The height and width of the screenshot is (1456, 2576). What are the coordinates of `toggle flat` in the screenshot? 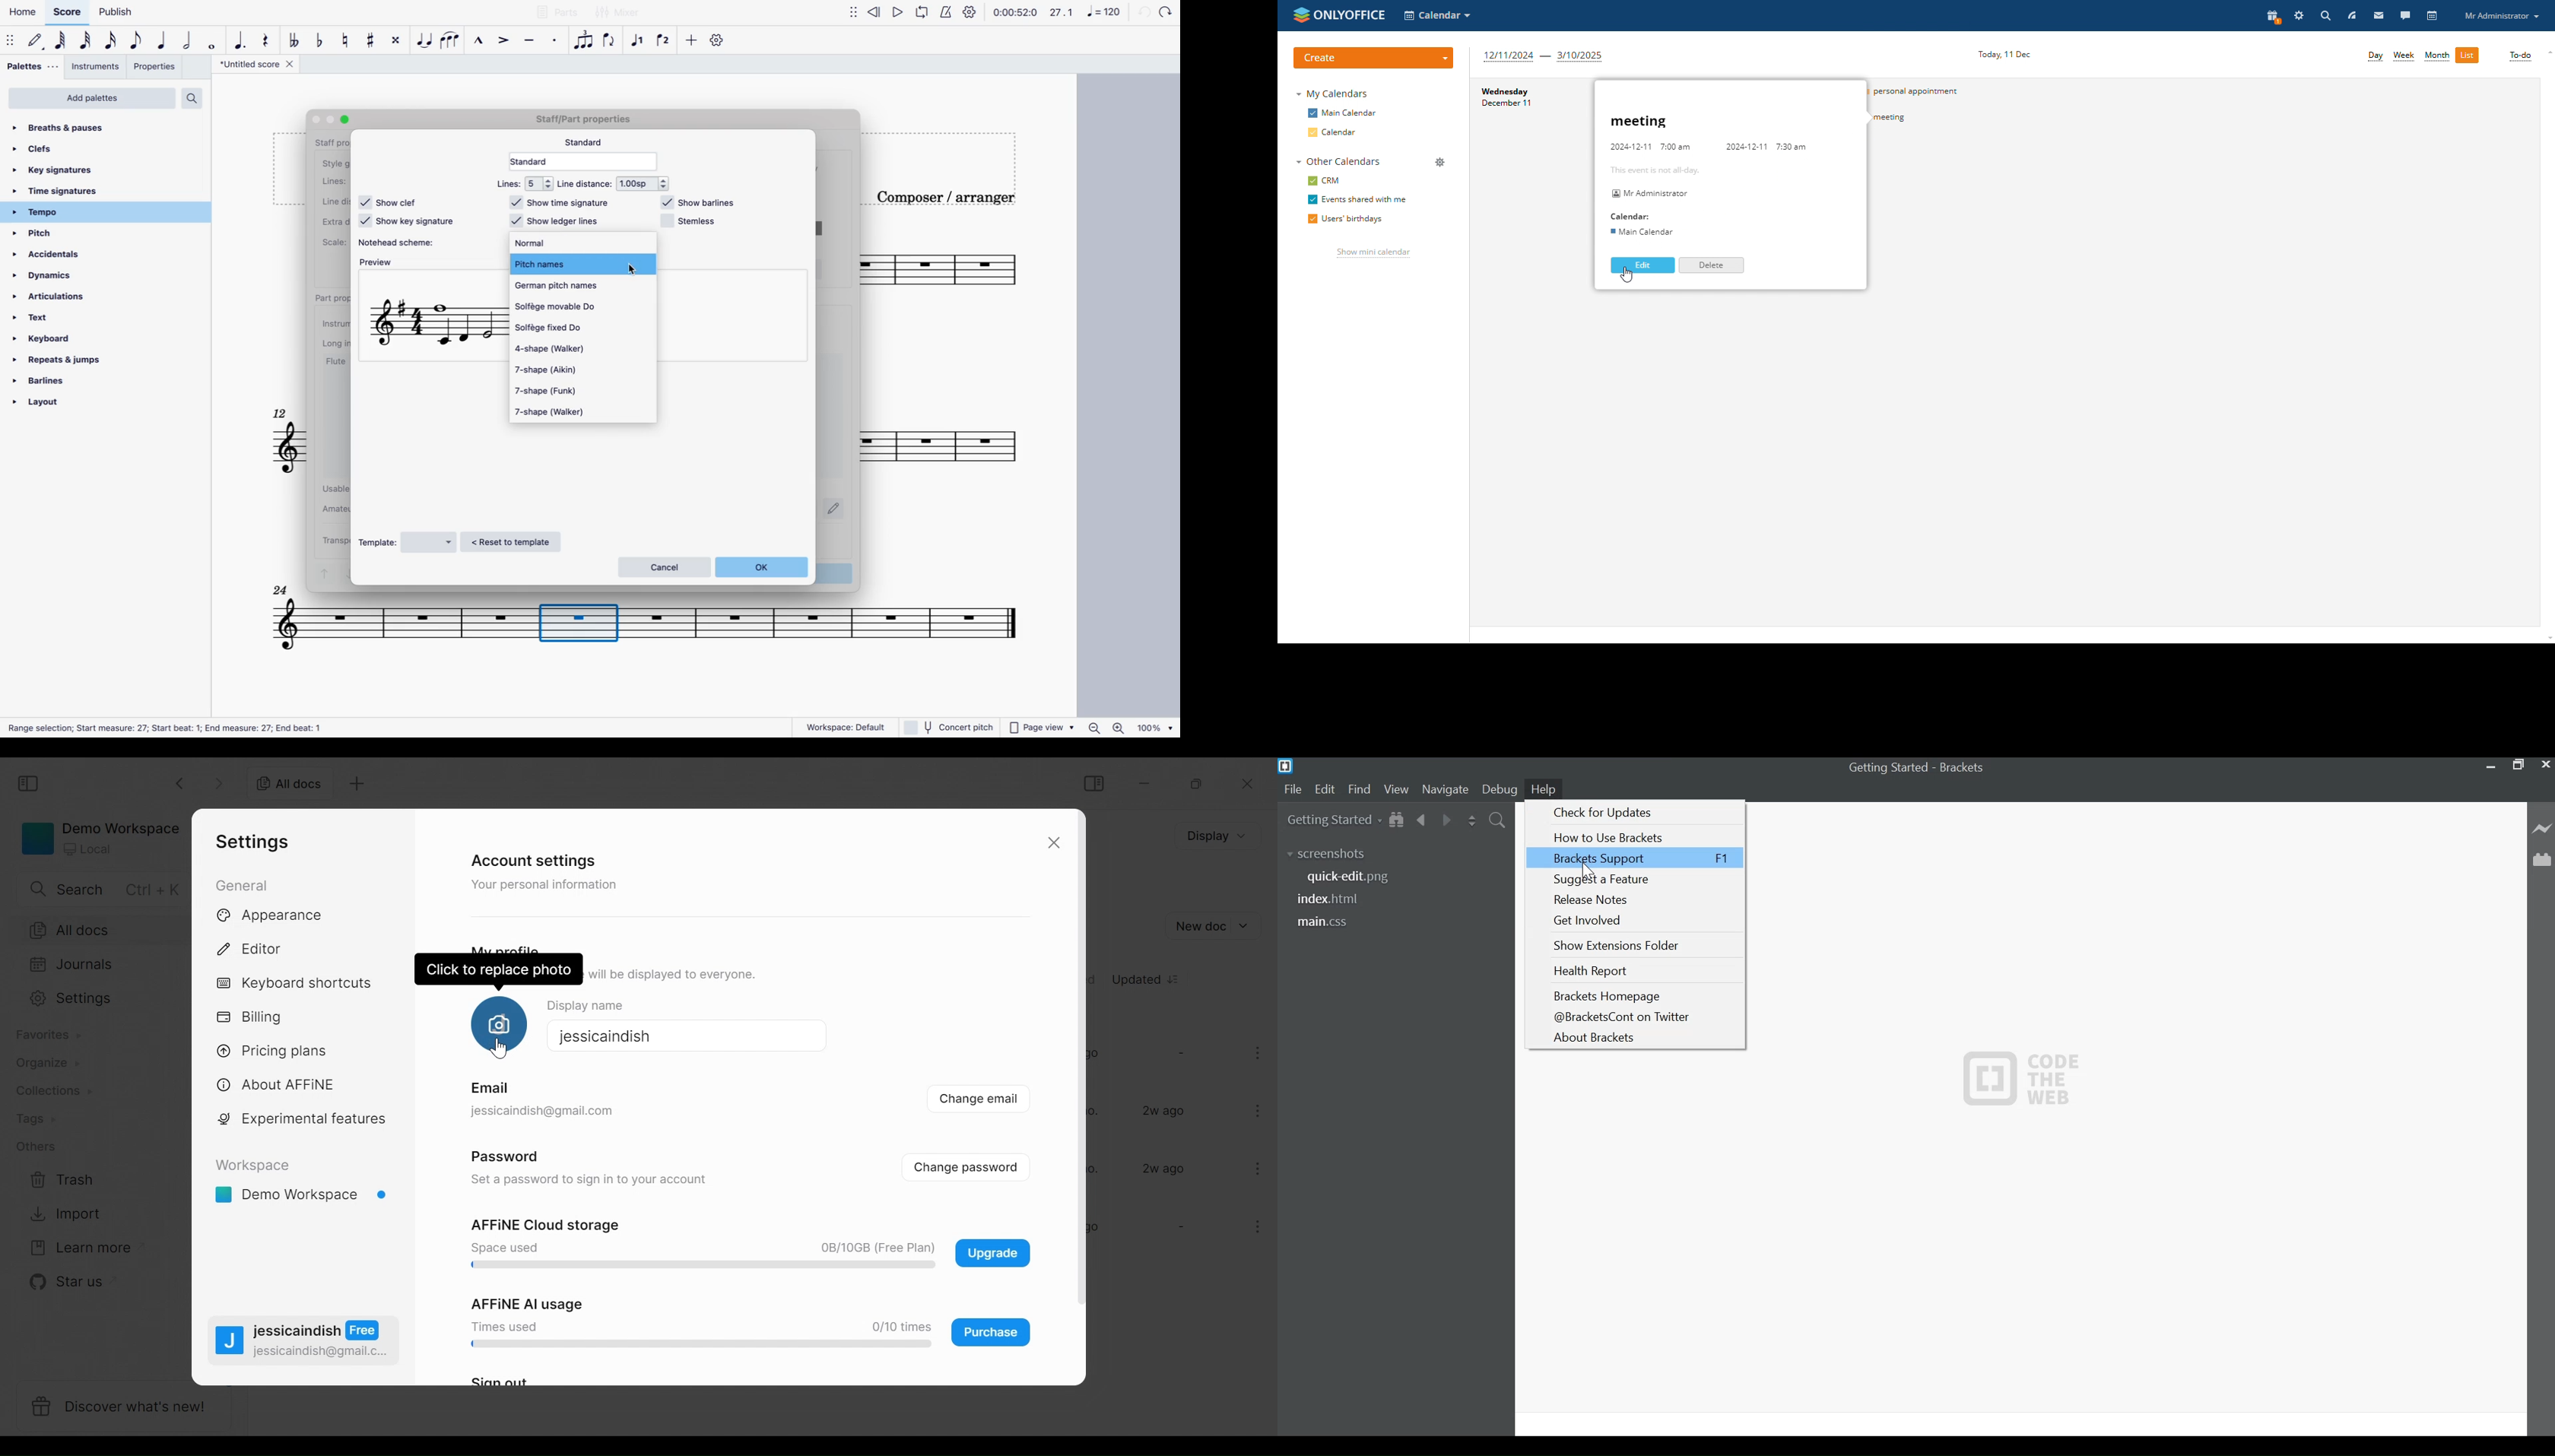 It's located at (322, 40).